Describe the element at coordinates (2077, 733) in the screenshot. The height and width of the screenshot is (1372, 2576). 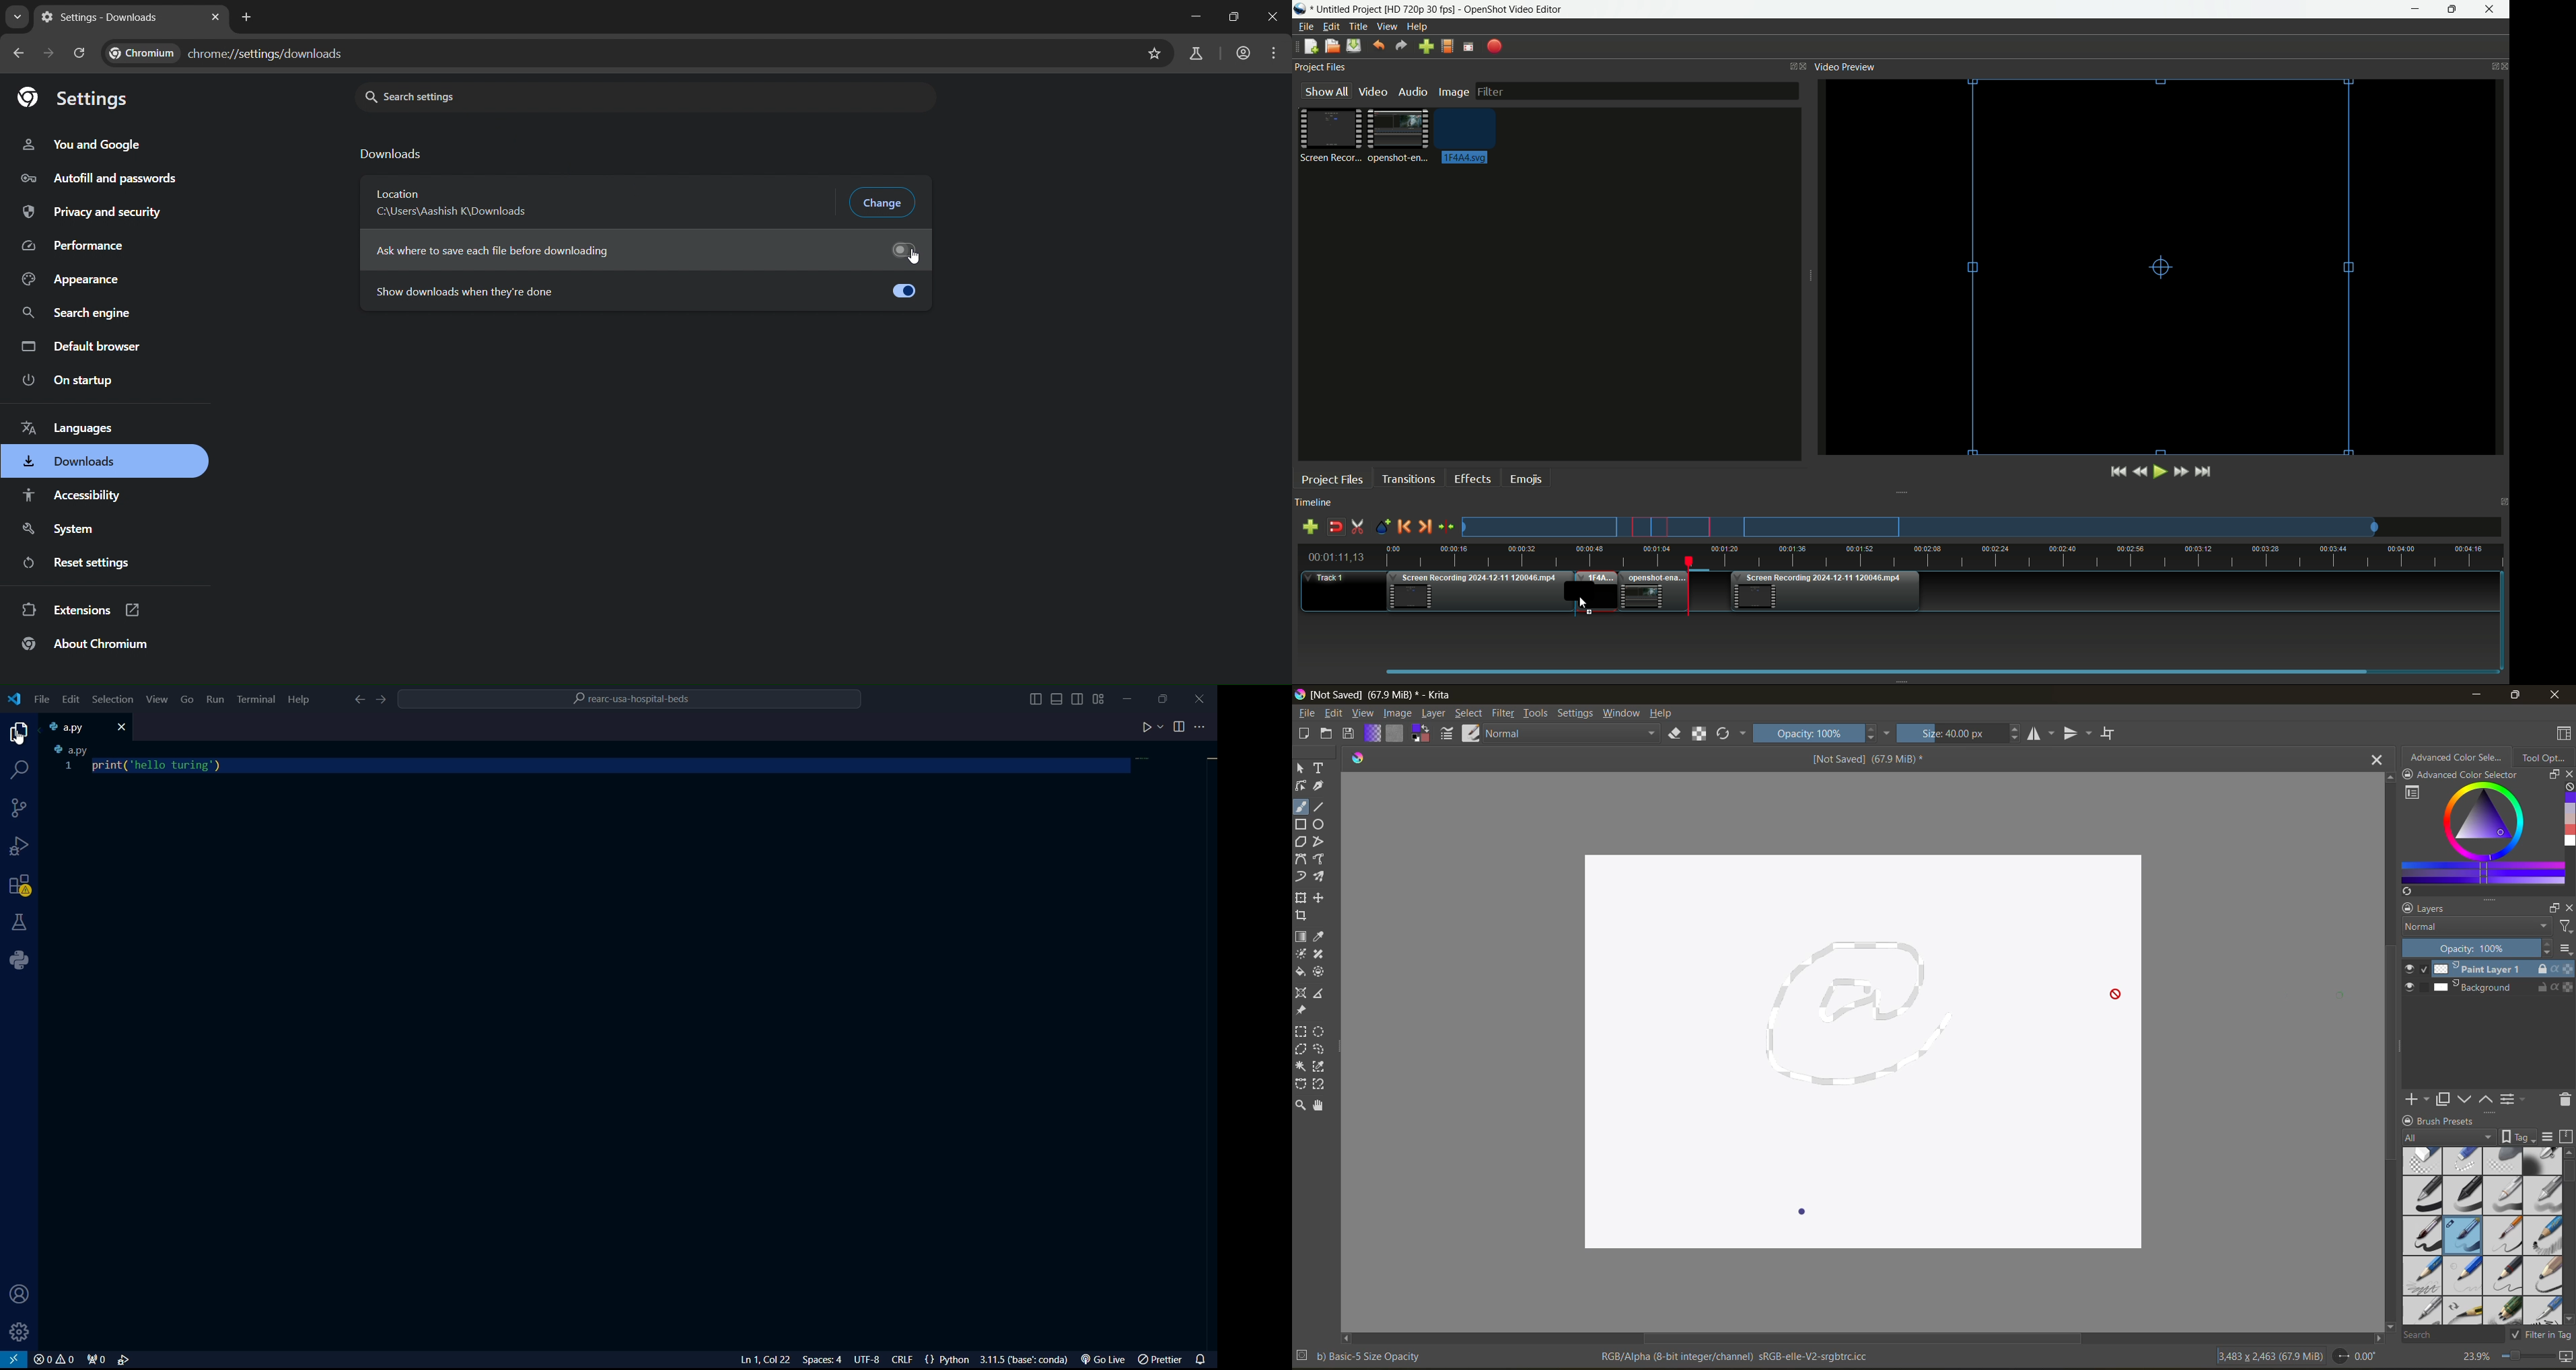
I see `flip vertically` at that location.